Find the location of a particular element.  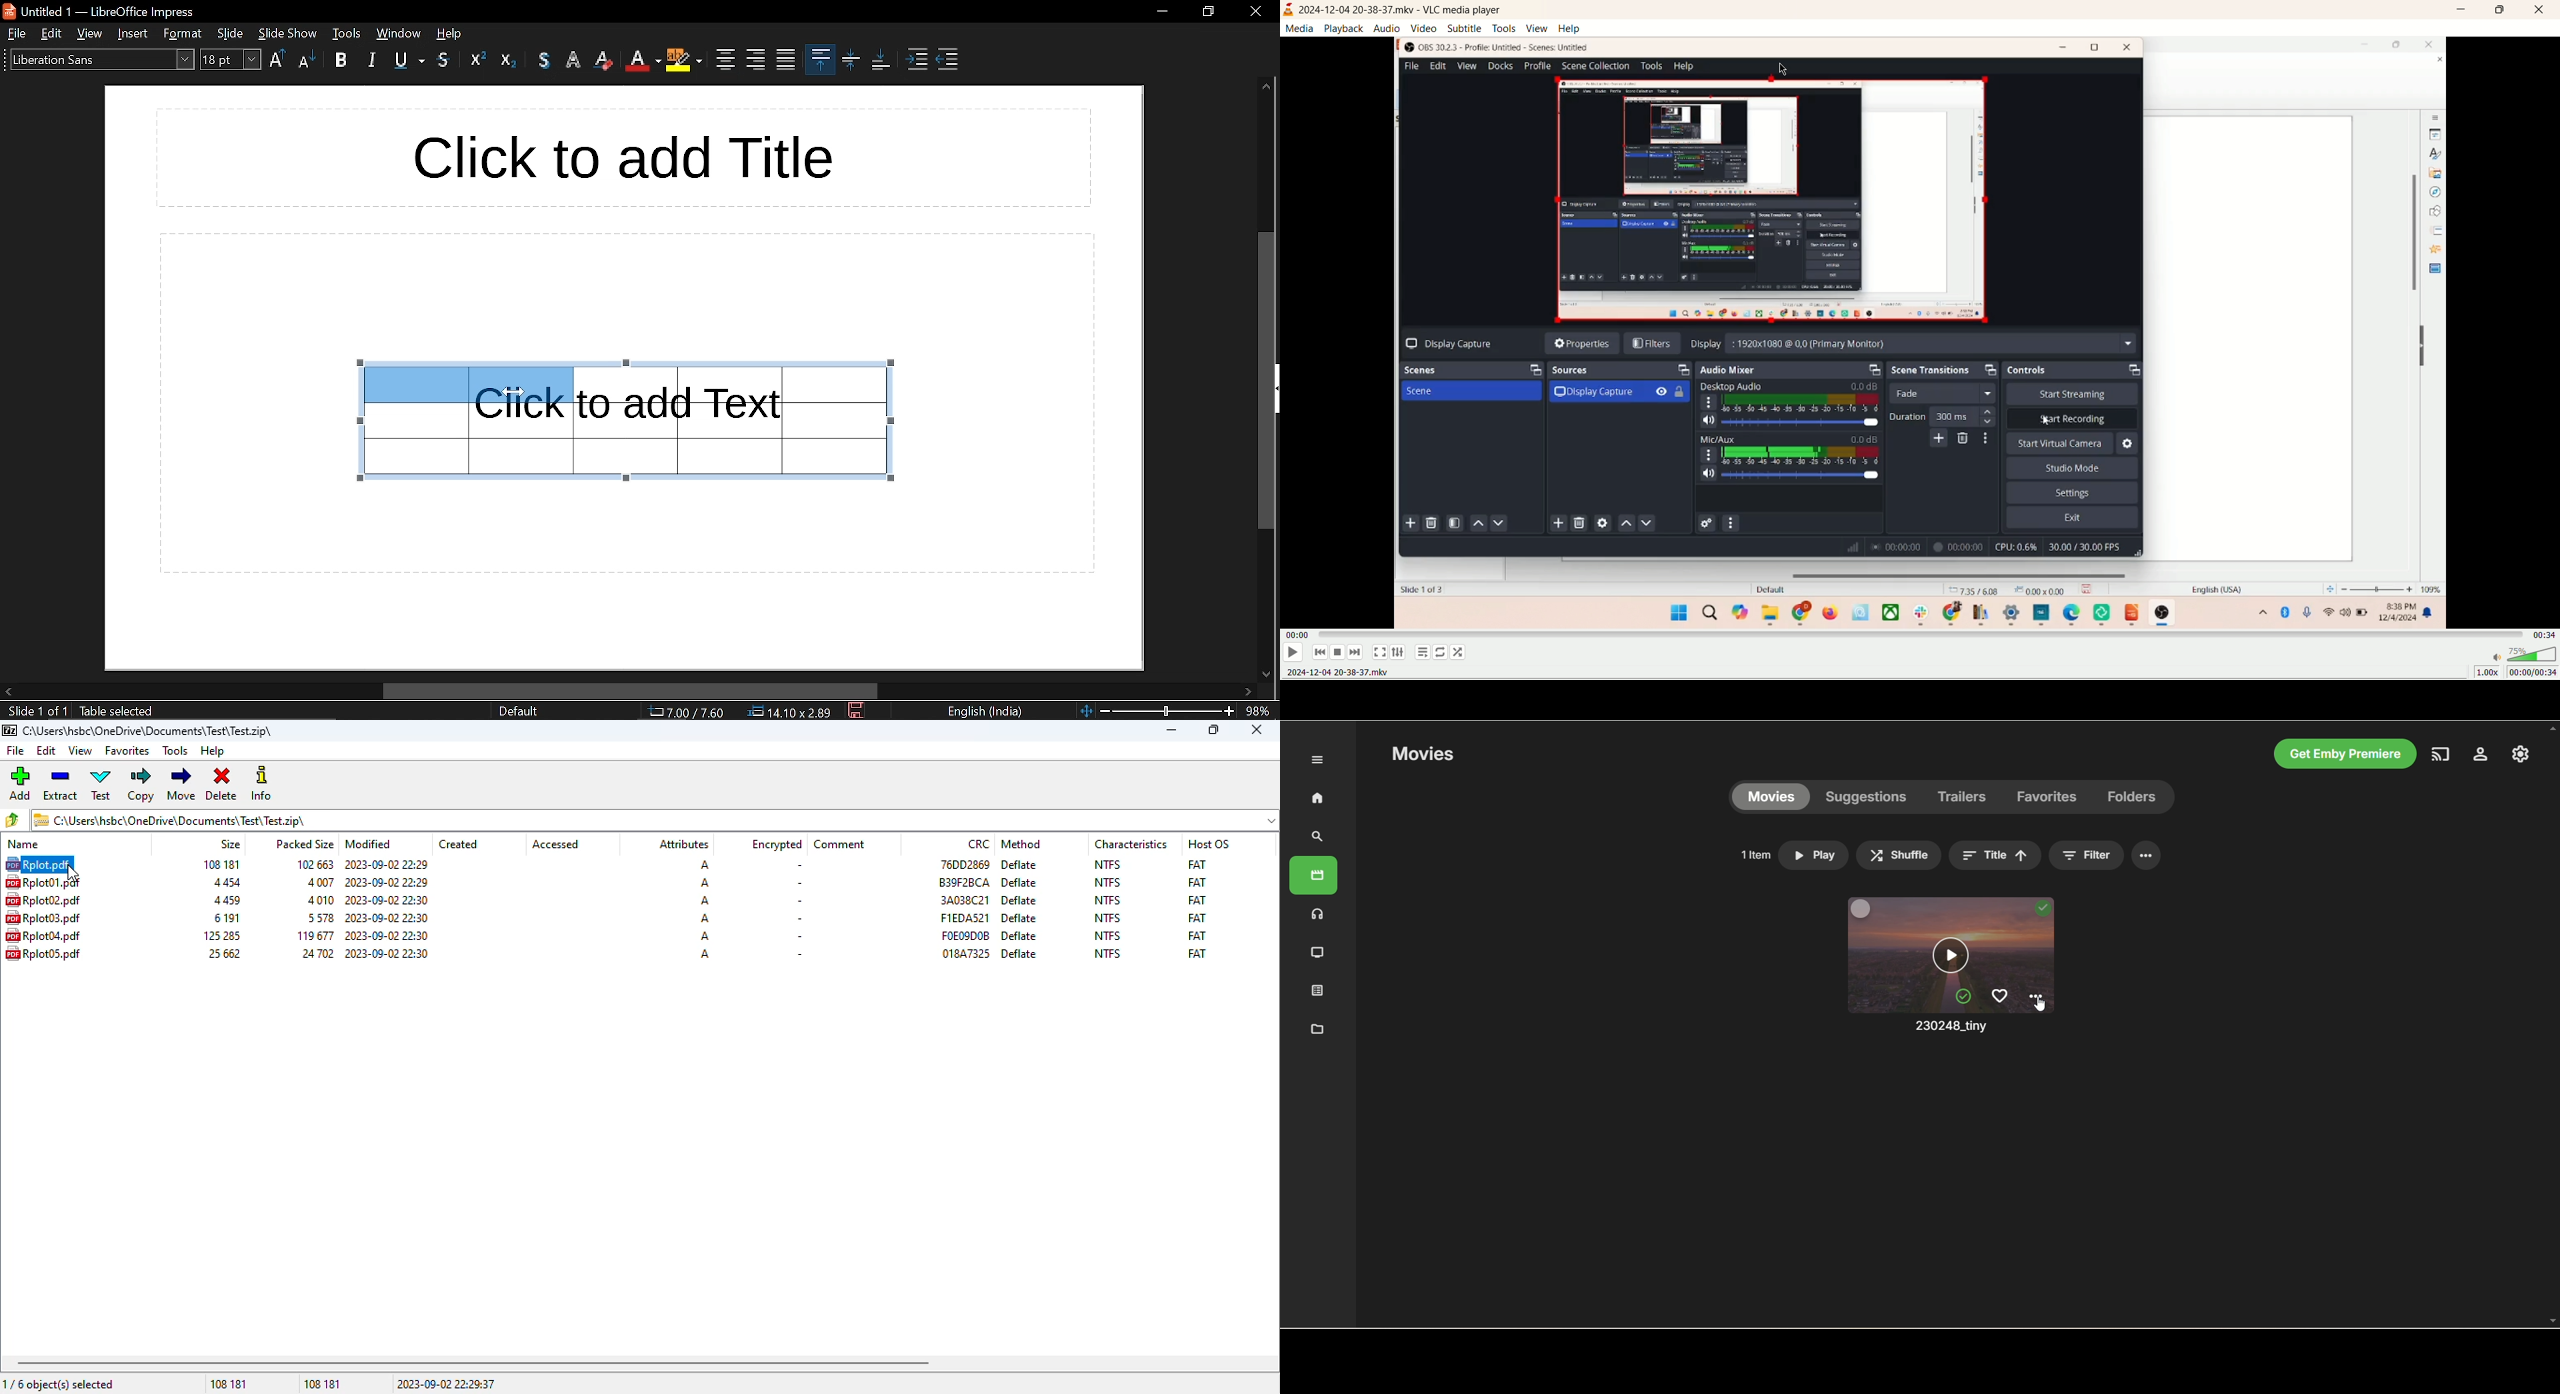

packed size is located at coordinates (319, 882).